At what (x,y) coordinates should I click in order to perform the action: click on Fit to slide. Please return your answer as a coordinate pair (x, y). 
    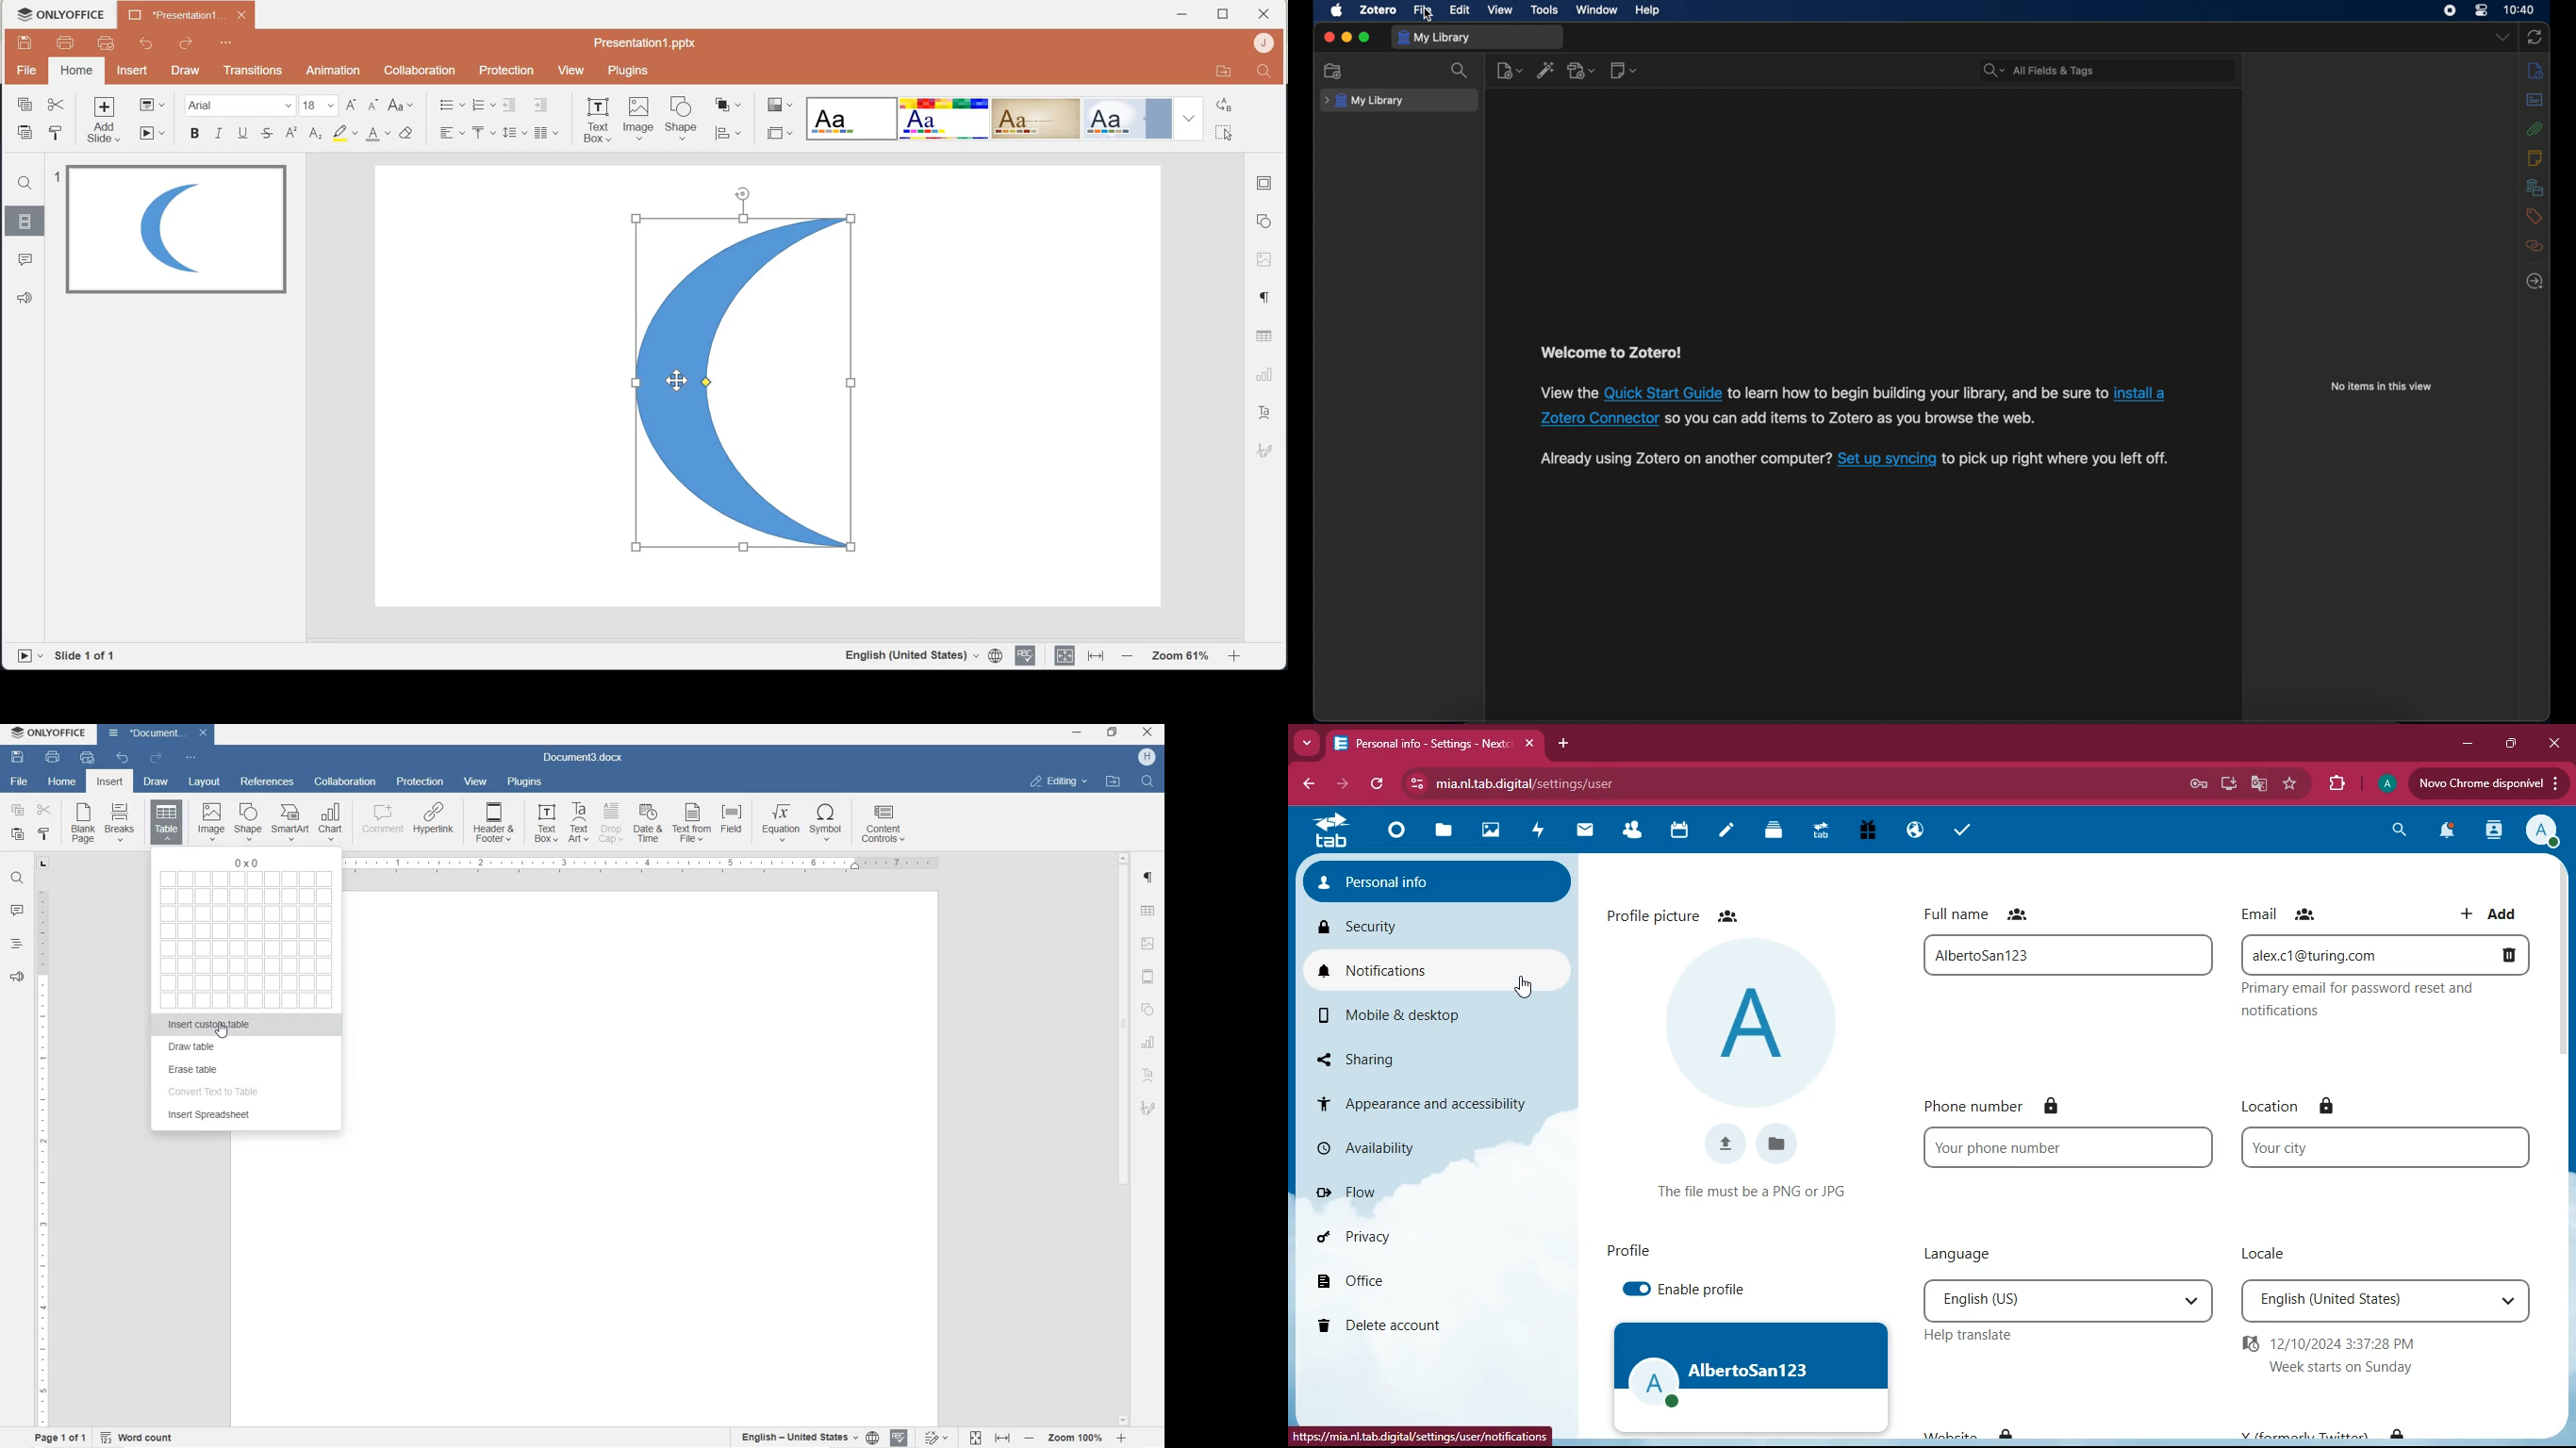
    Looking at the image, I should click on (1063, 657).